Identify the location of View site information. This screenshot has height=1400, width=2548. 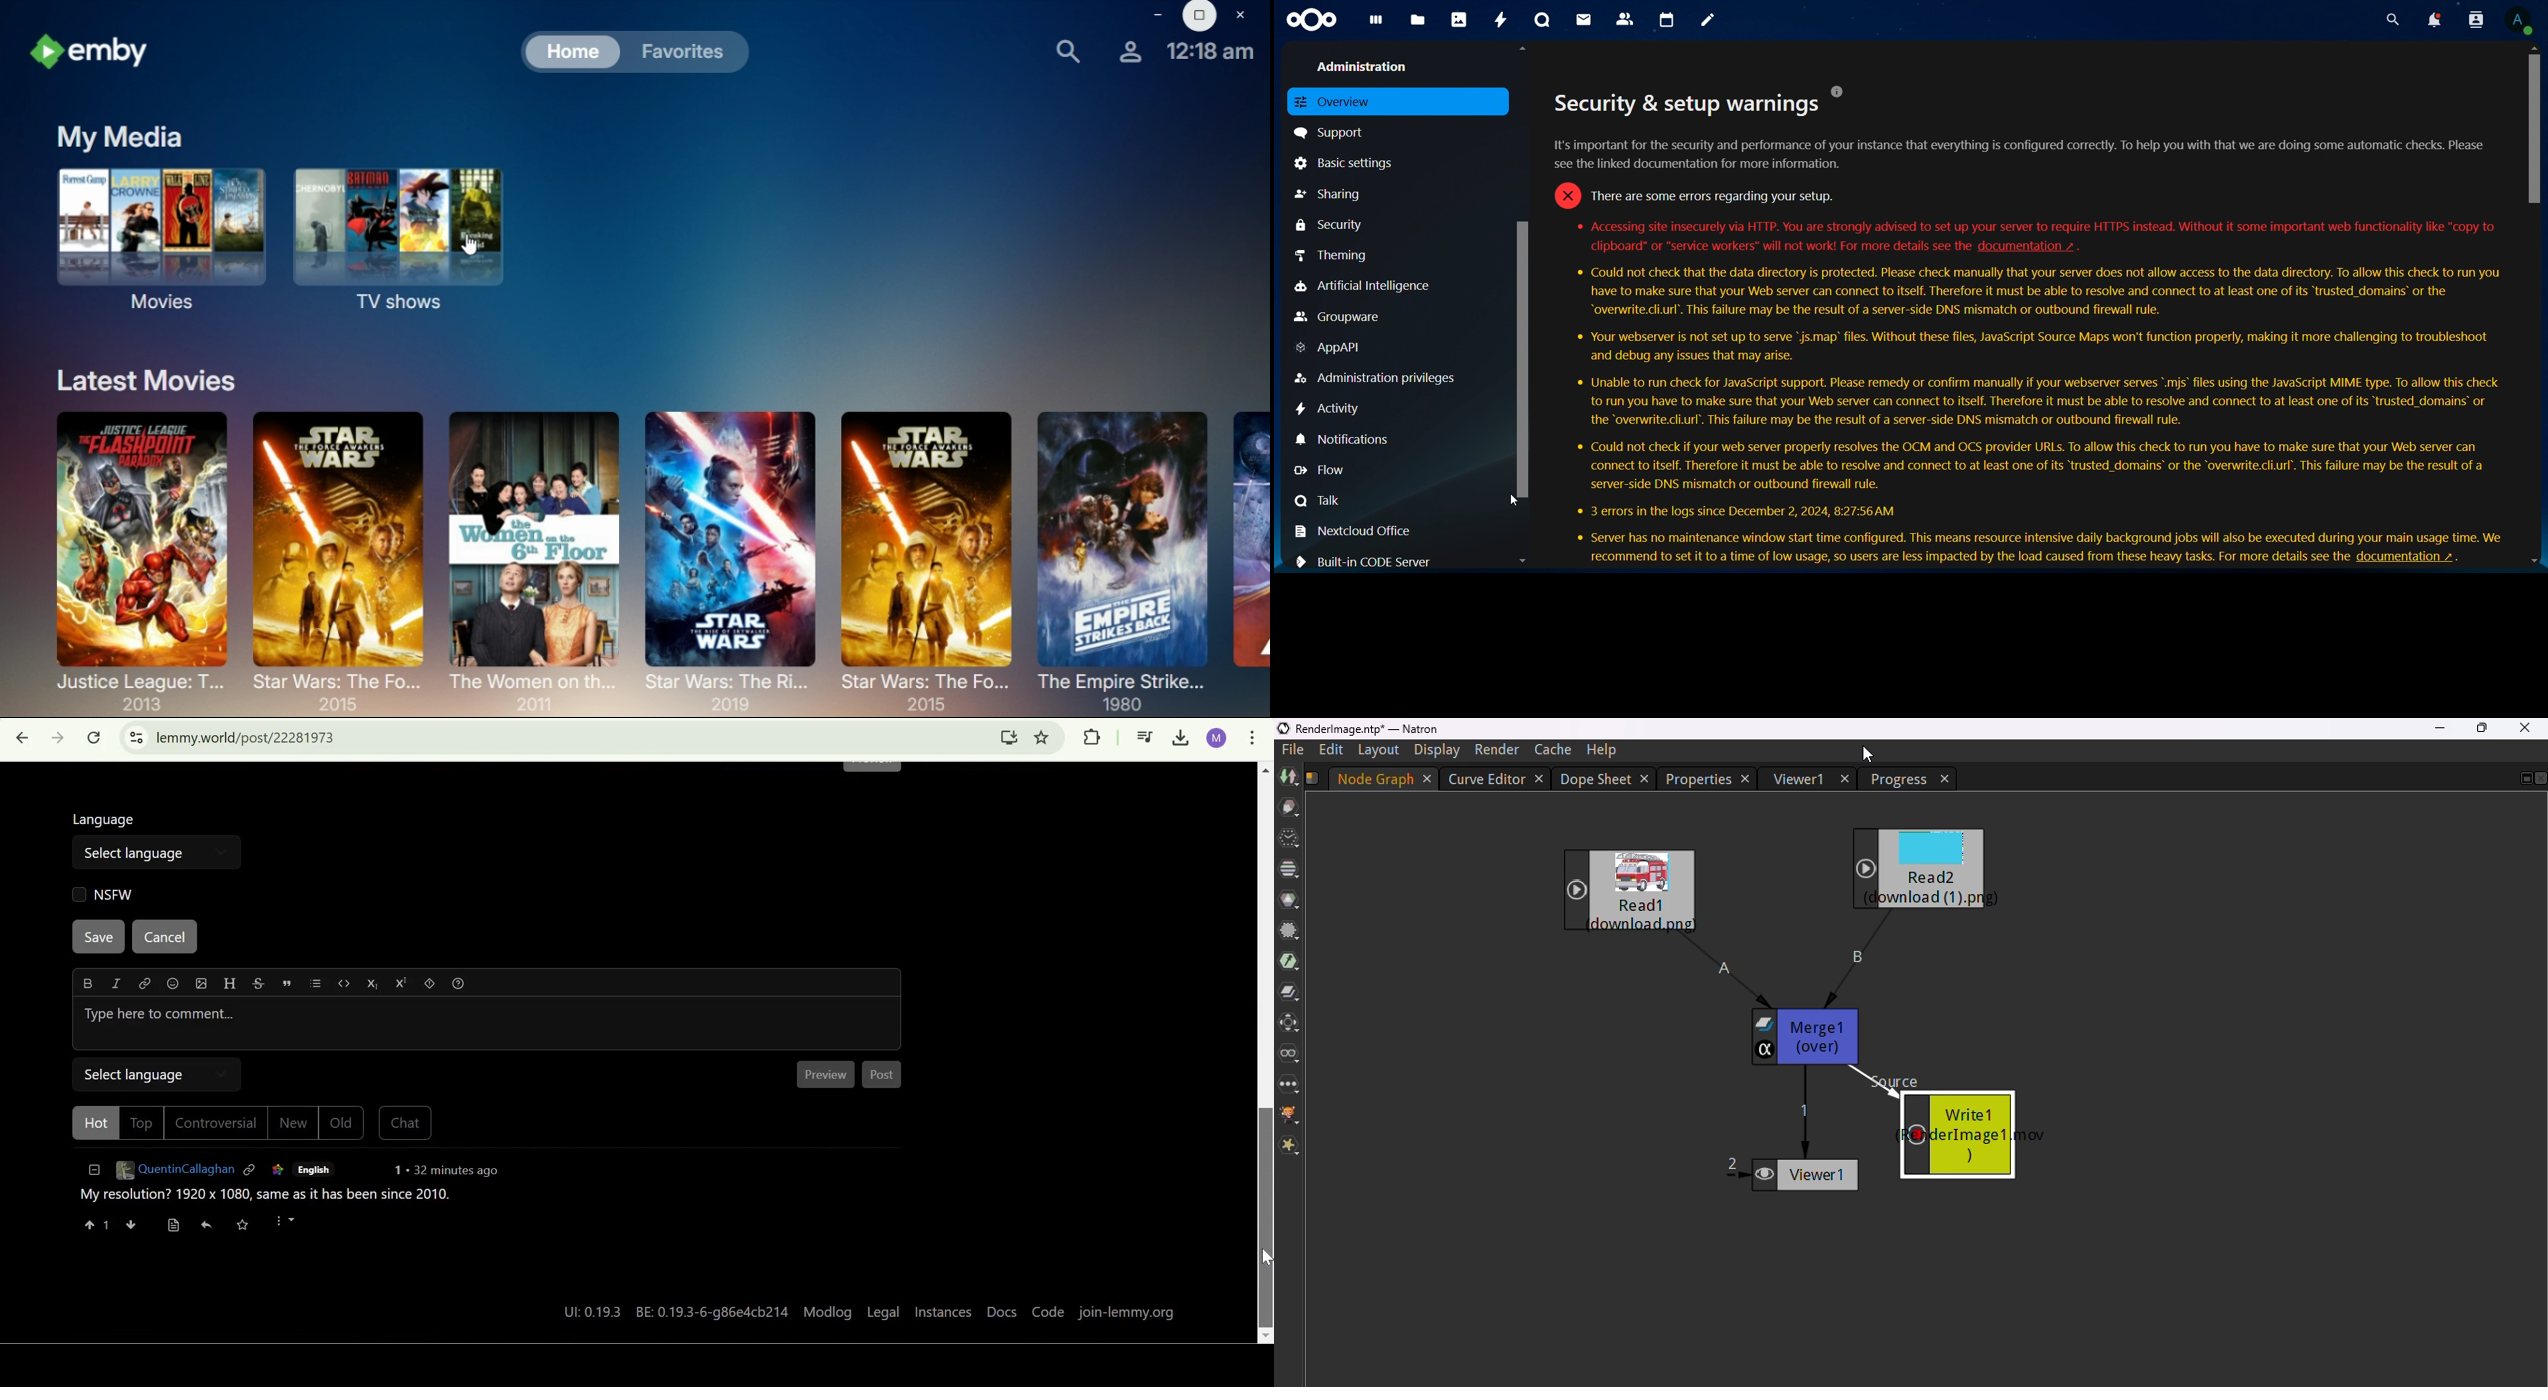
(136, 738).